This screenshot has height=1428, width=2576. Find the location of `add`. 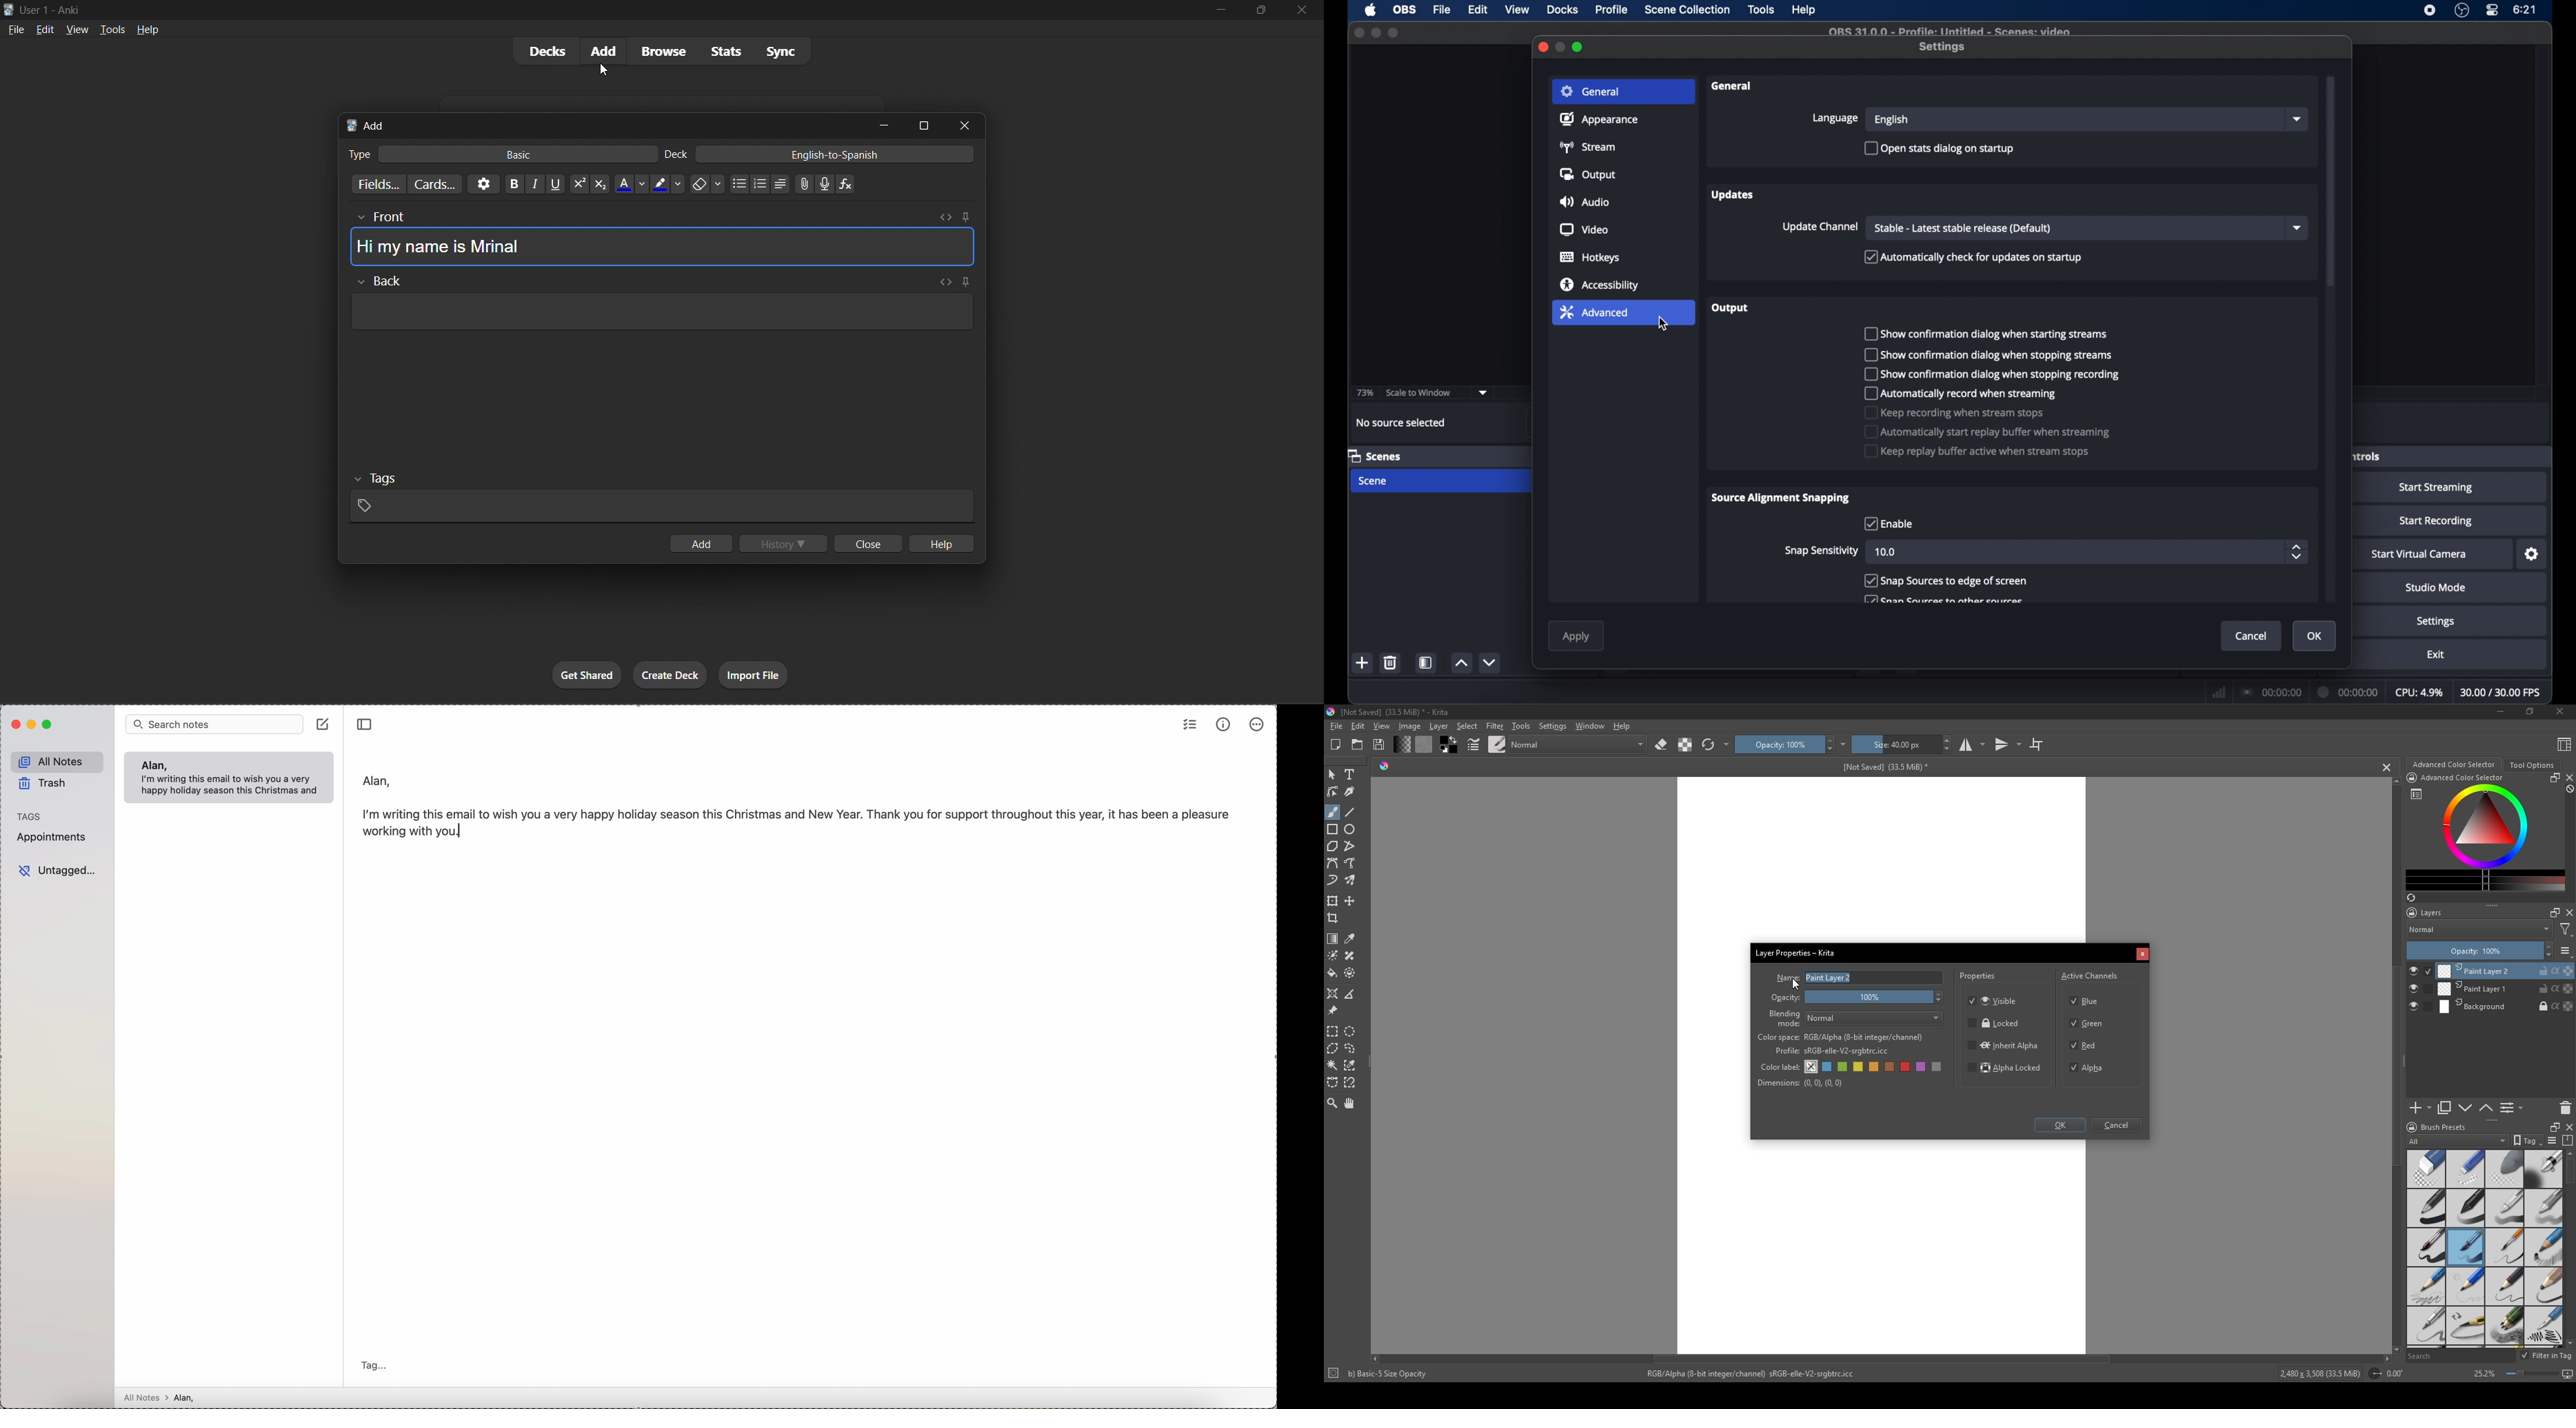

add is located at coordinates (1363, 663).